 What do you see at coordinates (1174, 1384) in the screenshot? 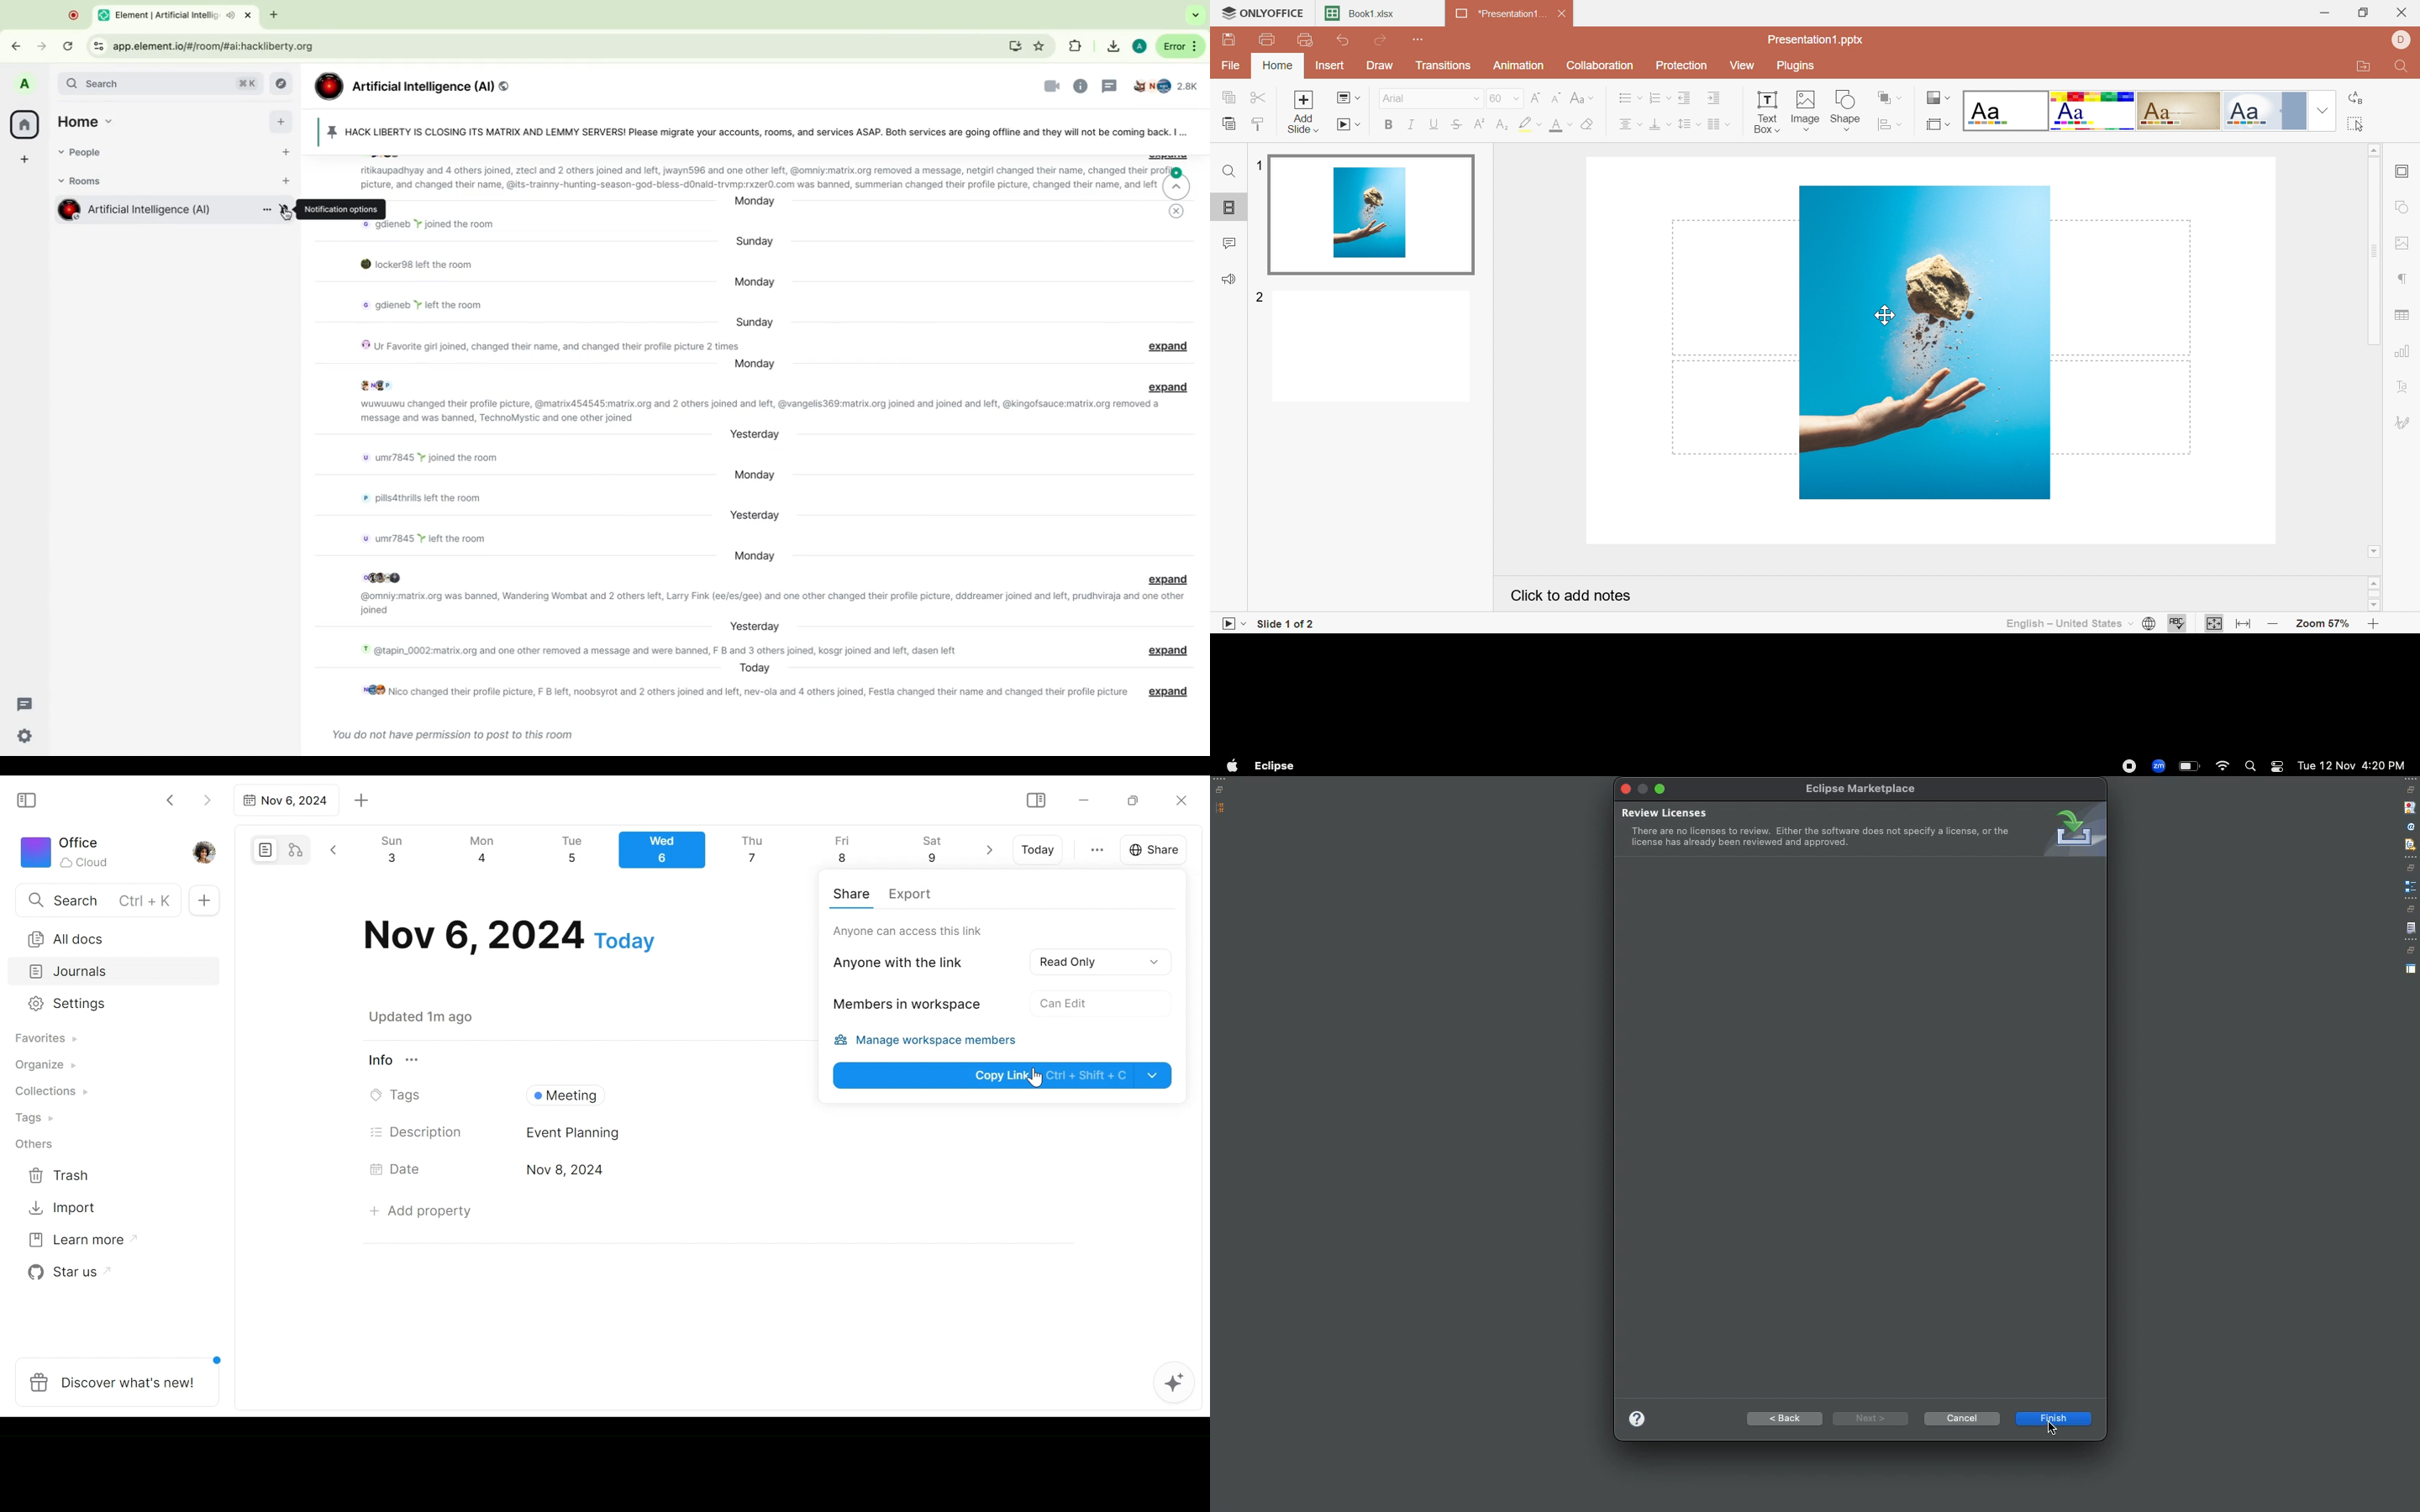
I see `AFFiNE AI` at bounding box center [1174, 1384].